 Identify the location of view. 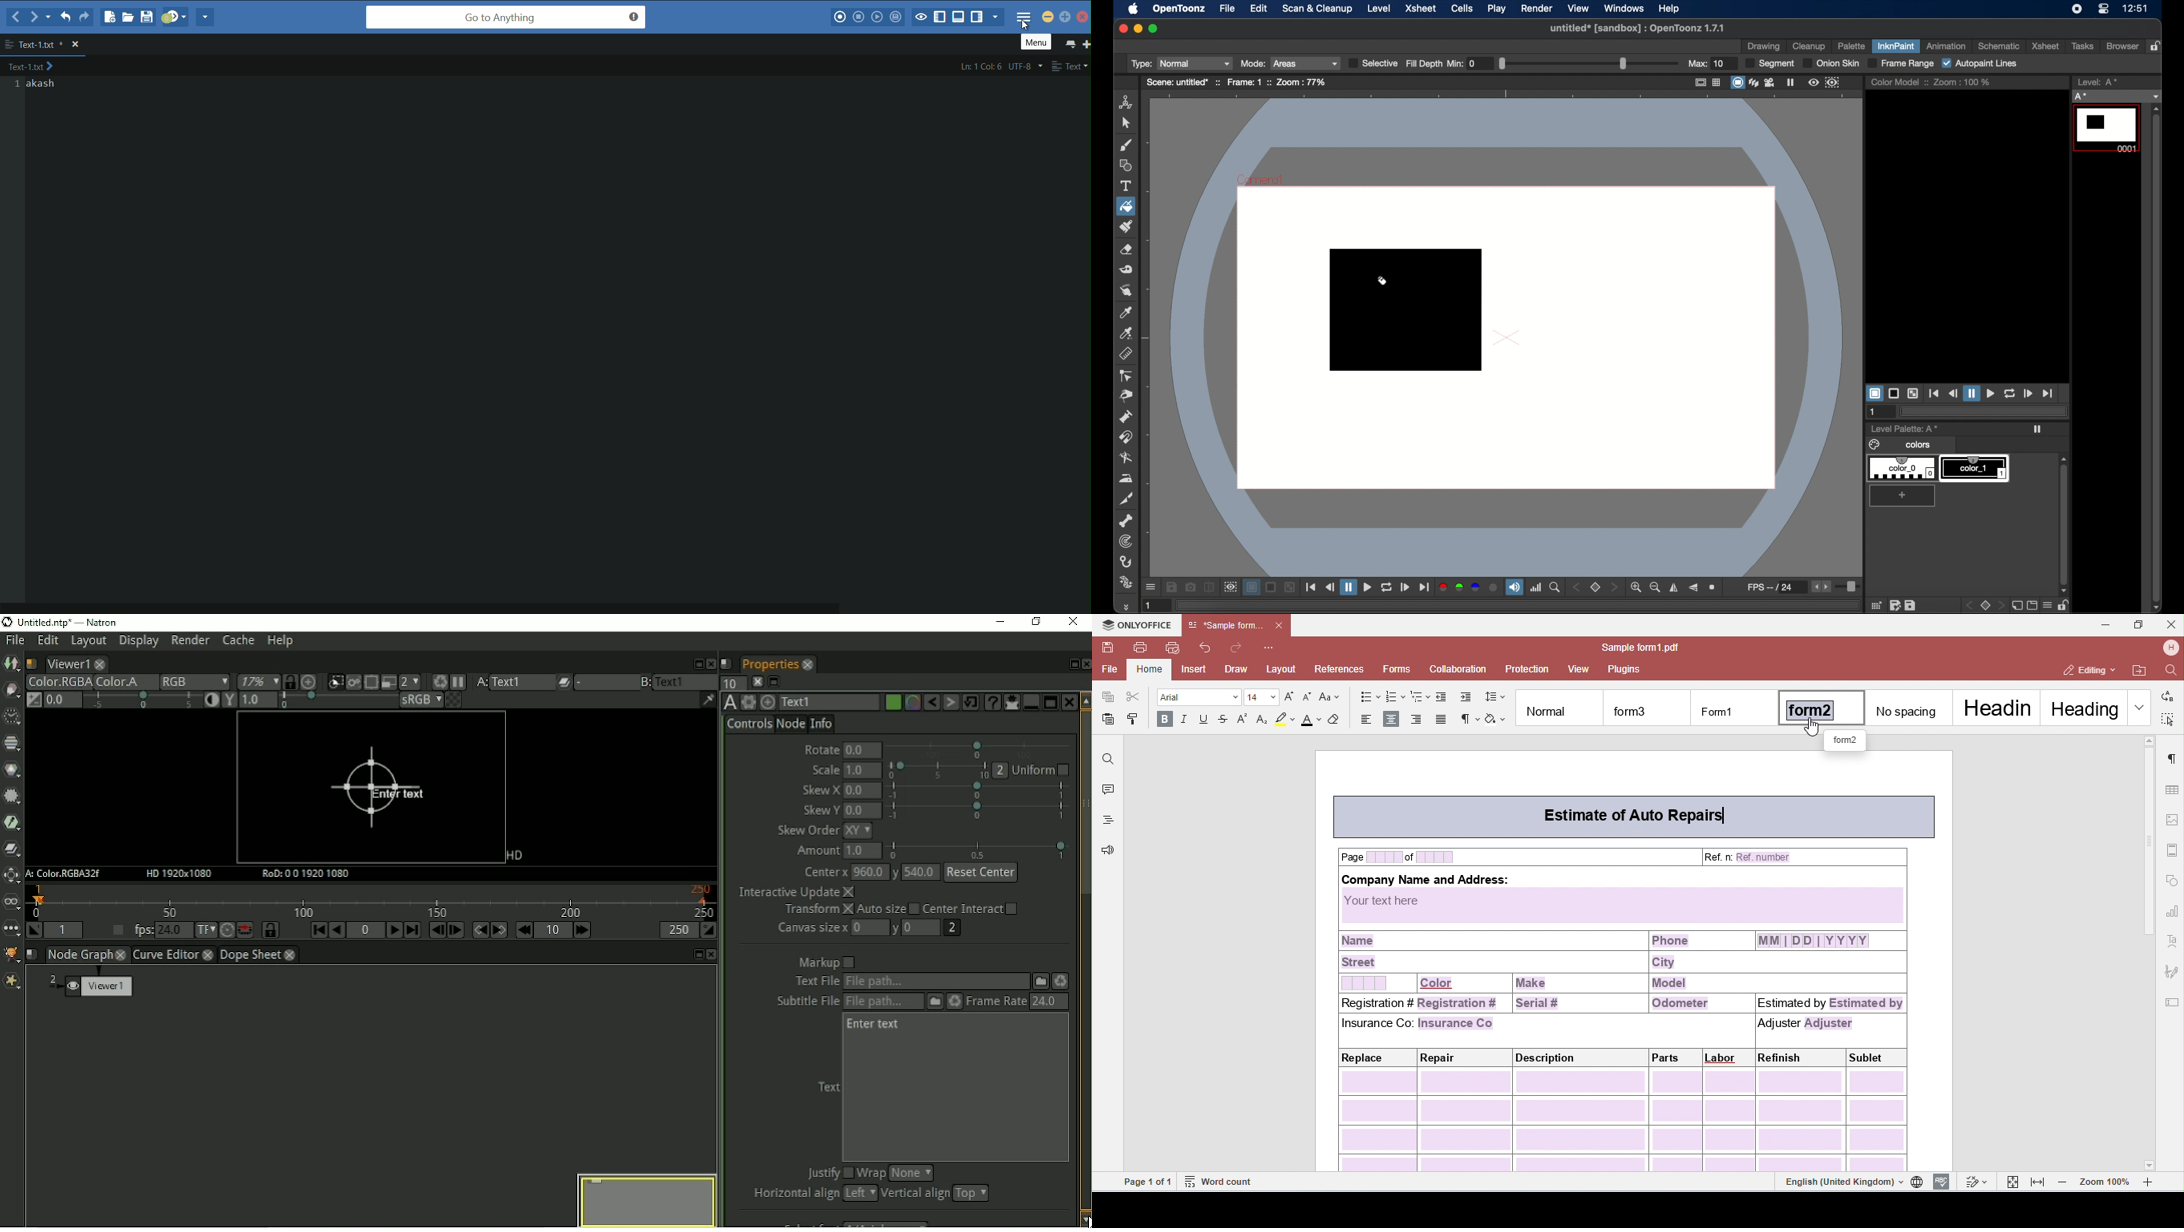
(1579, 9).